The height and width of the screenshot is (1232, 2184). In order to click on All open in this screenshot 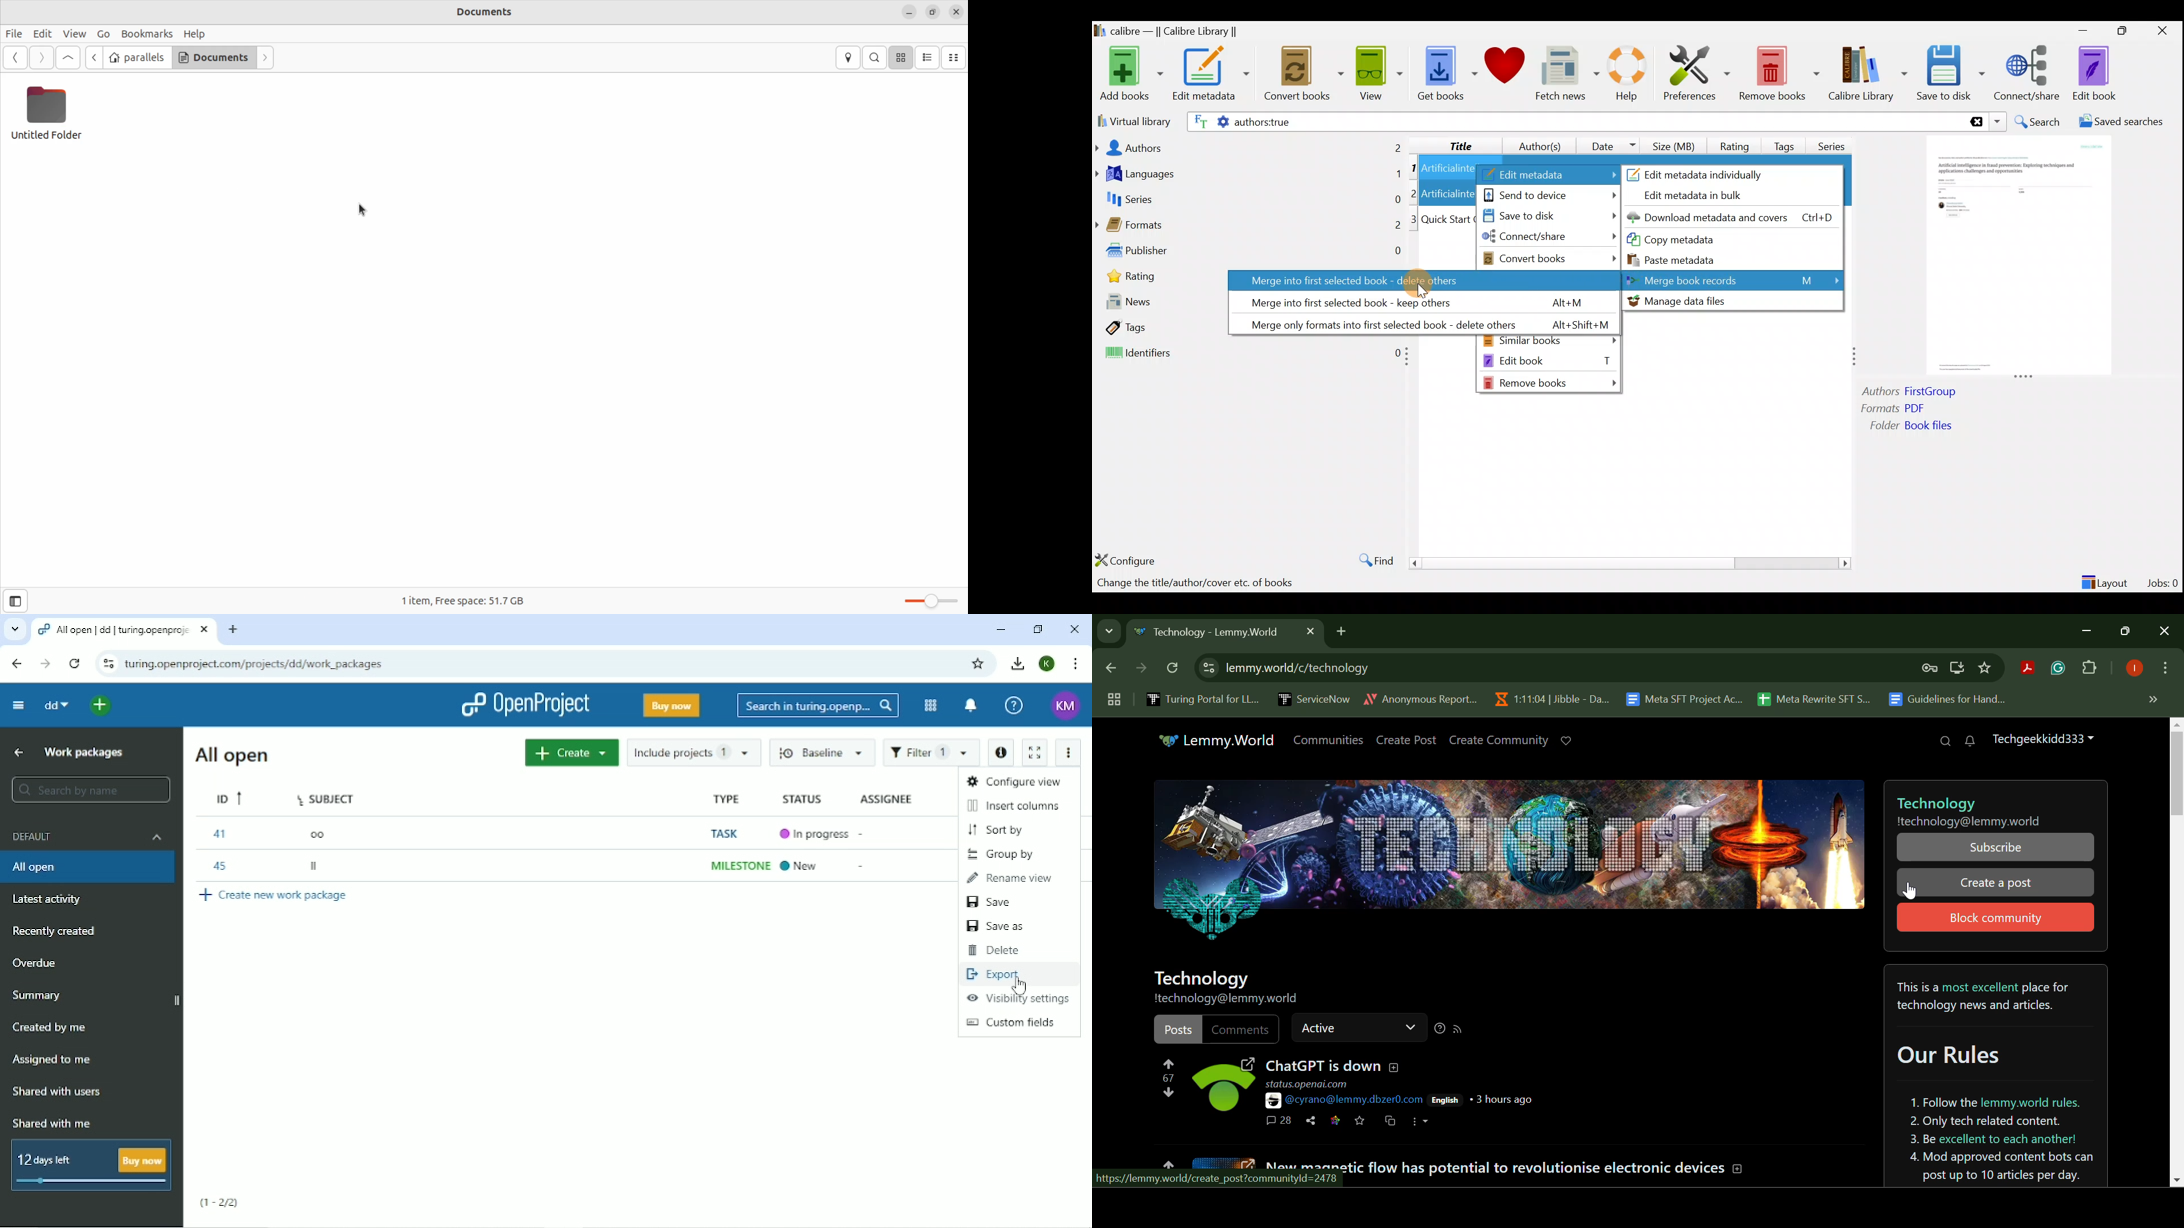, I will do `click(235, 755)`.